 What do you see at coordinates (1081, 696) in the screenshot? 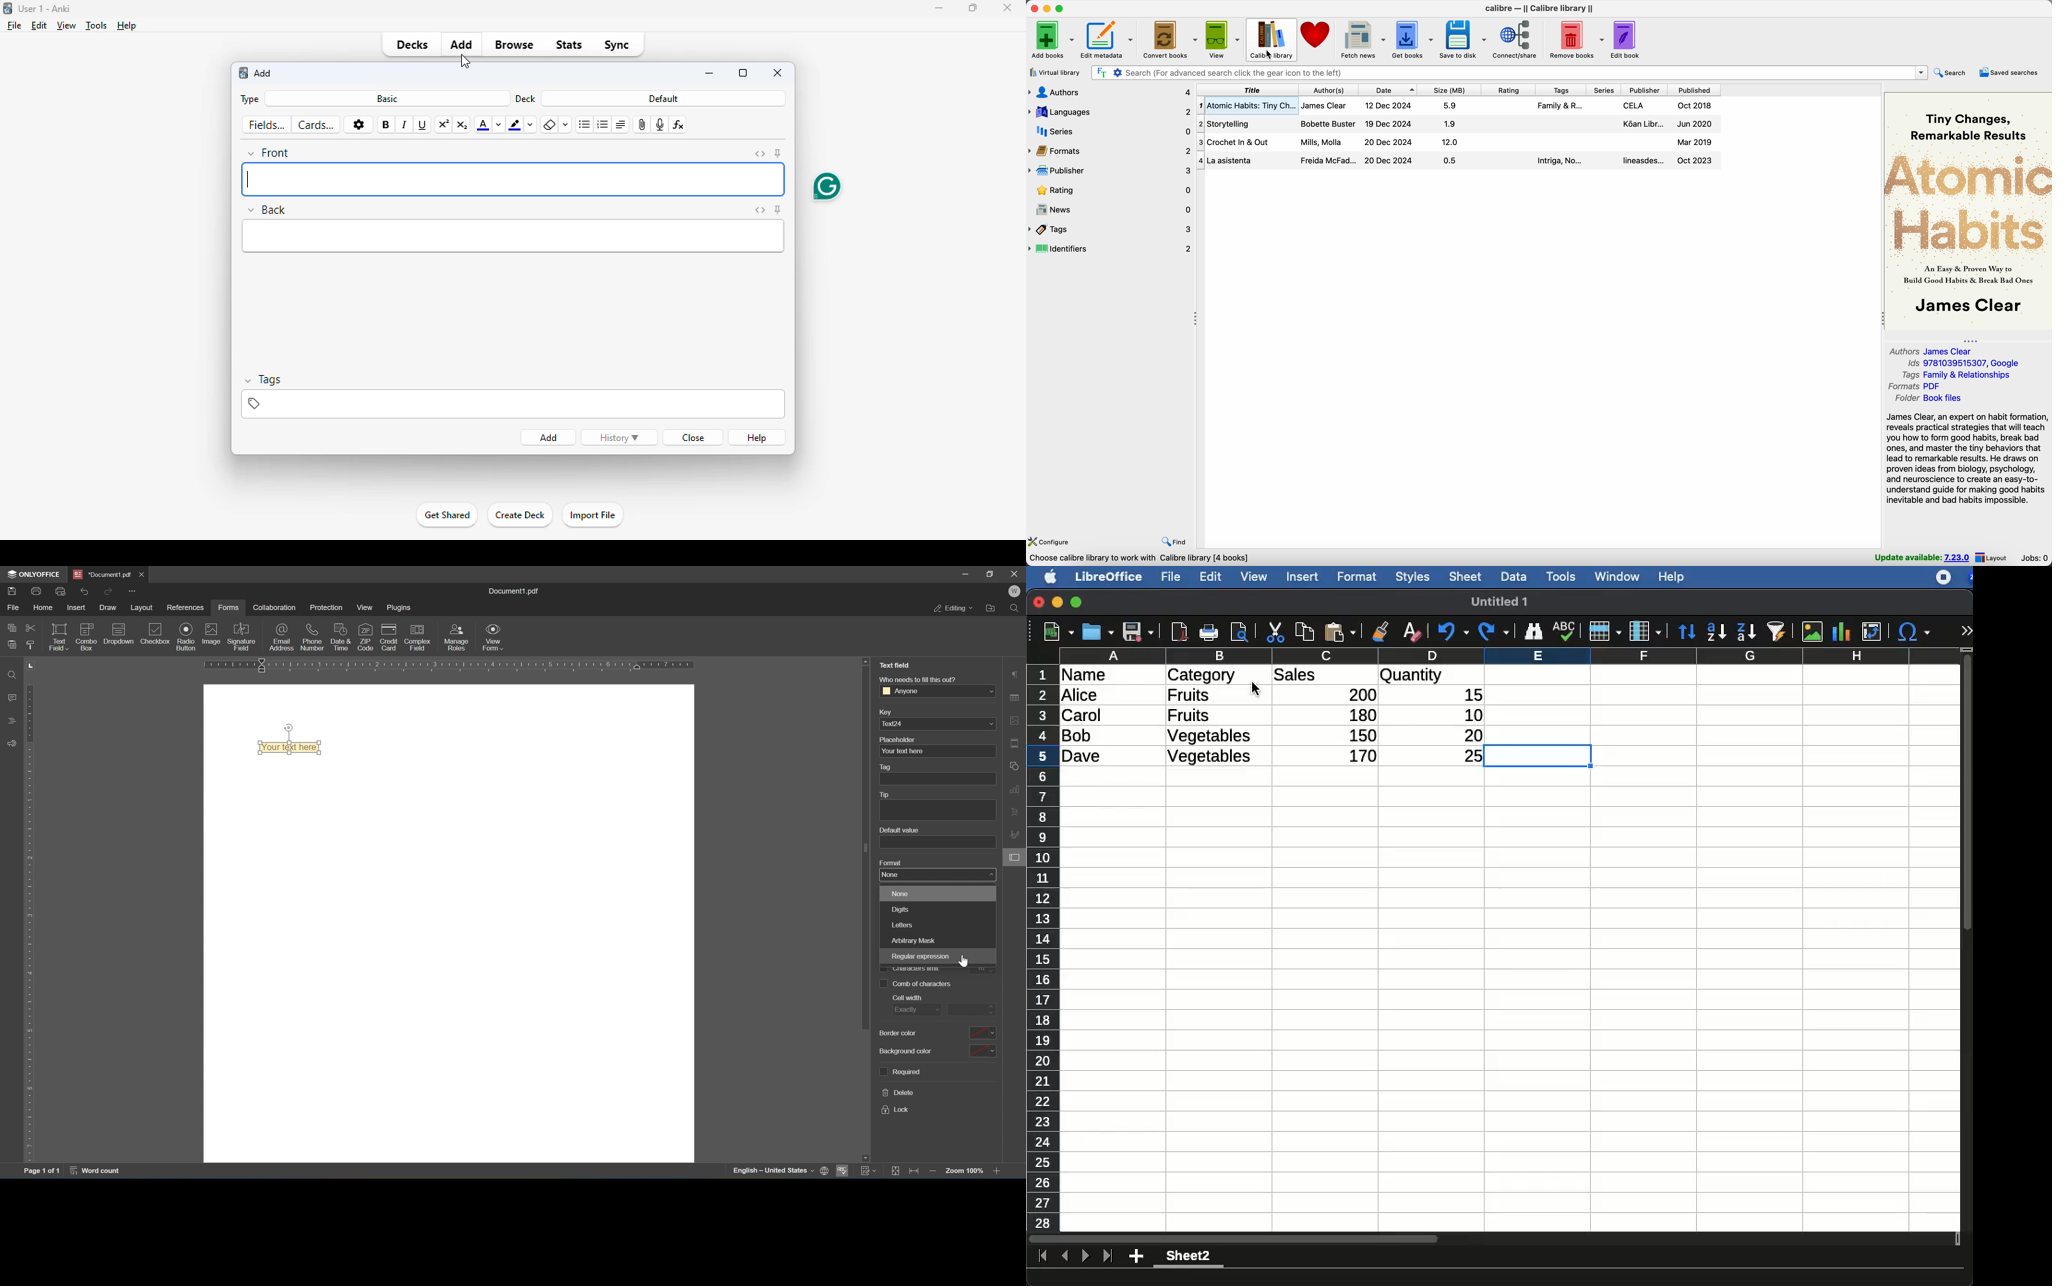
I see `Alice` at bounding box center [1081, 696].